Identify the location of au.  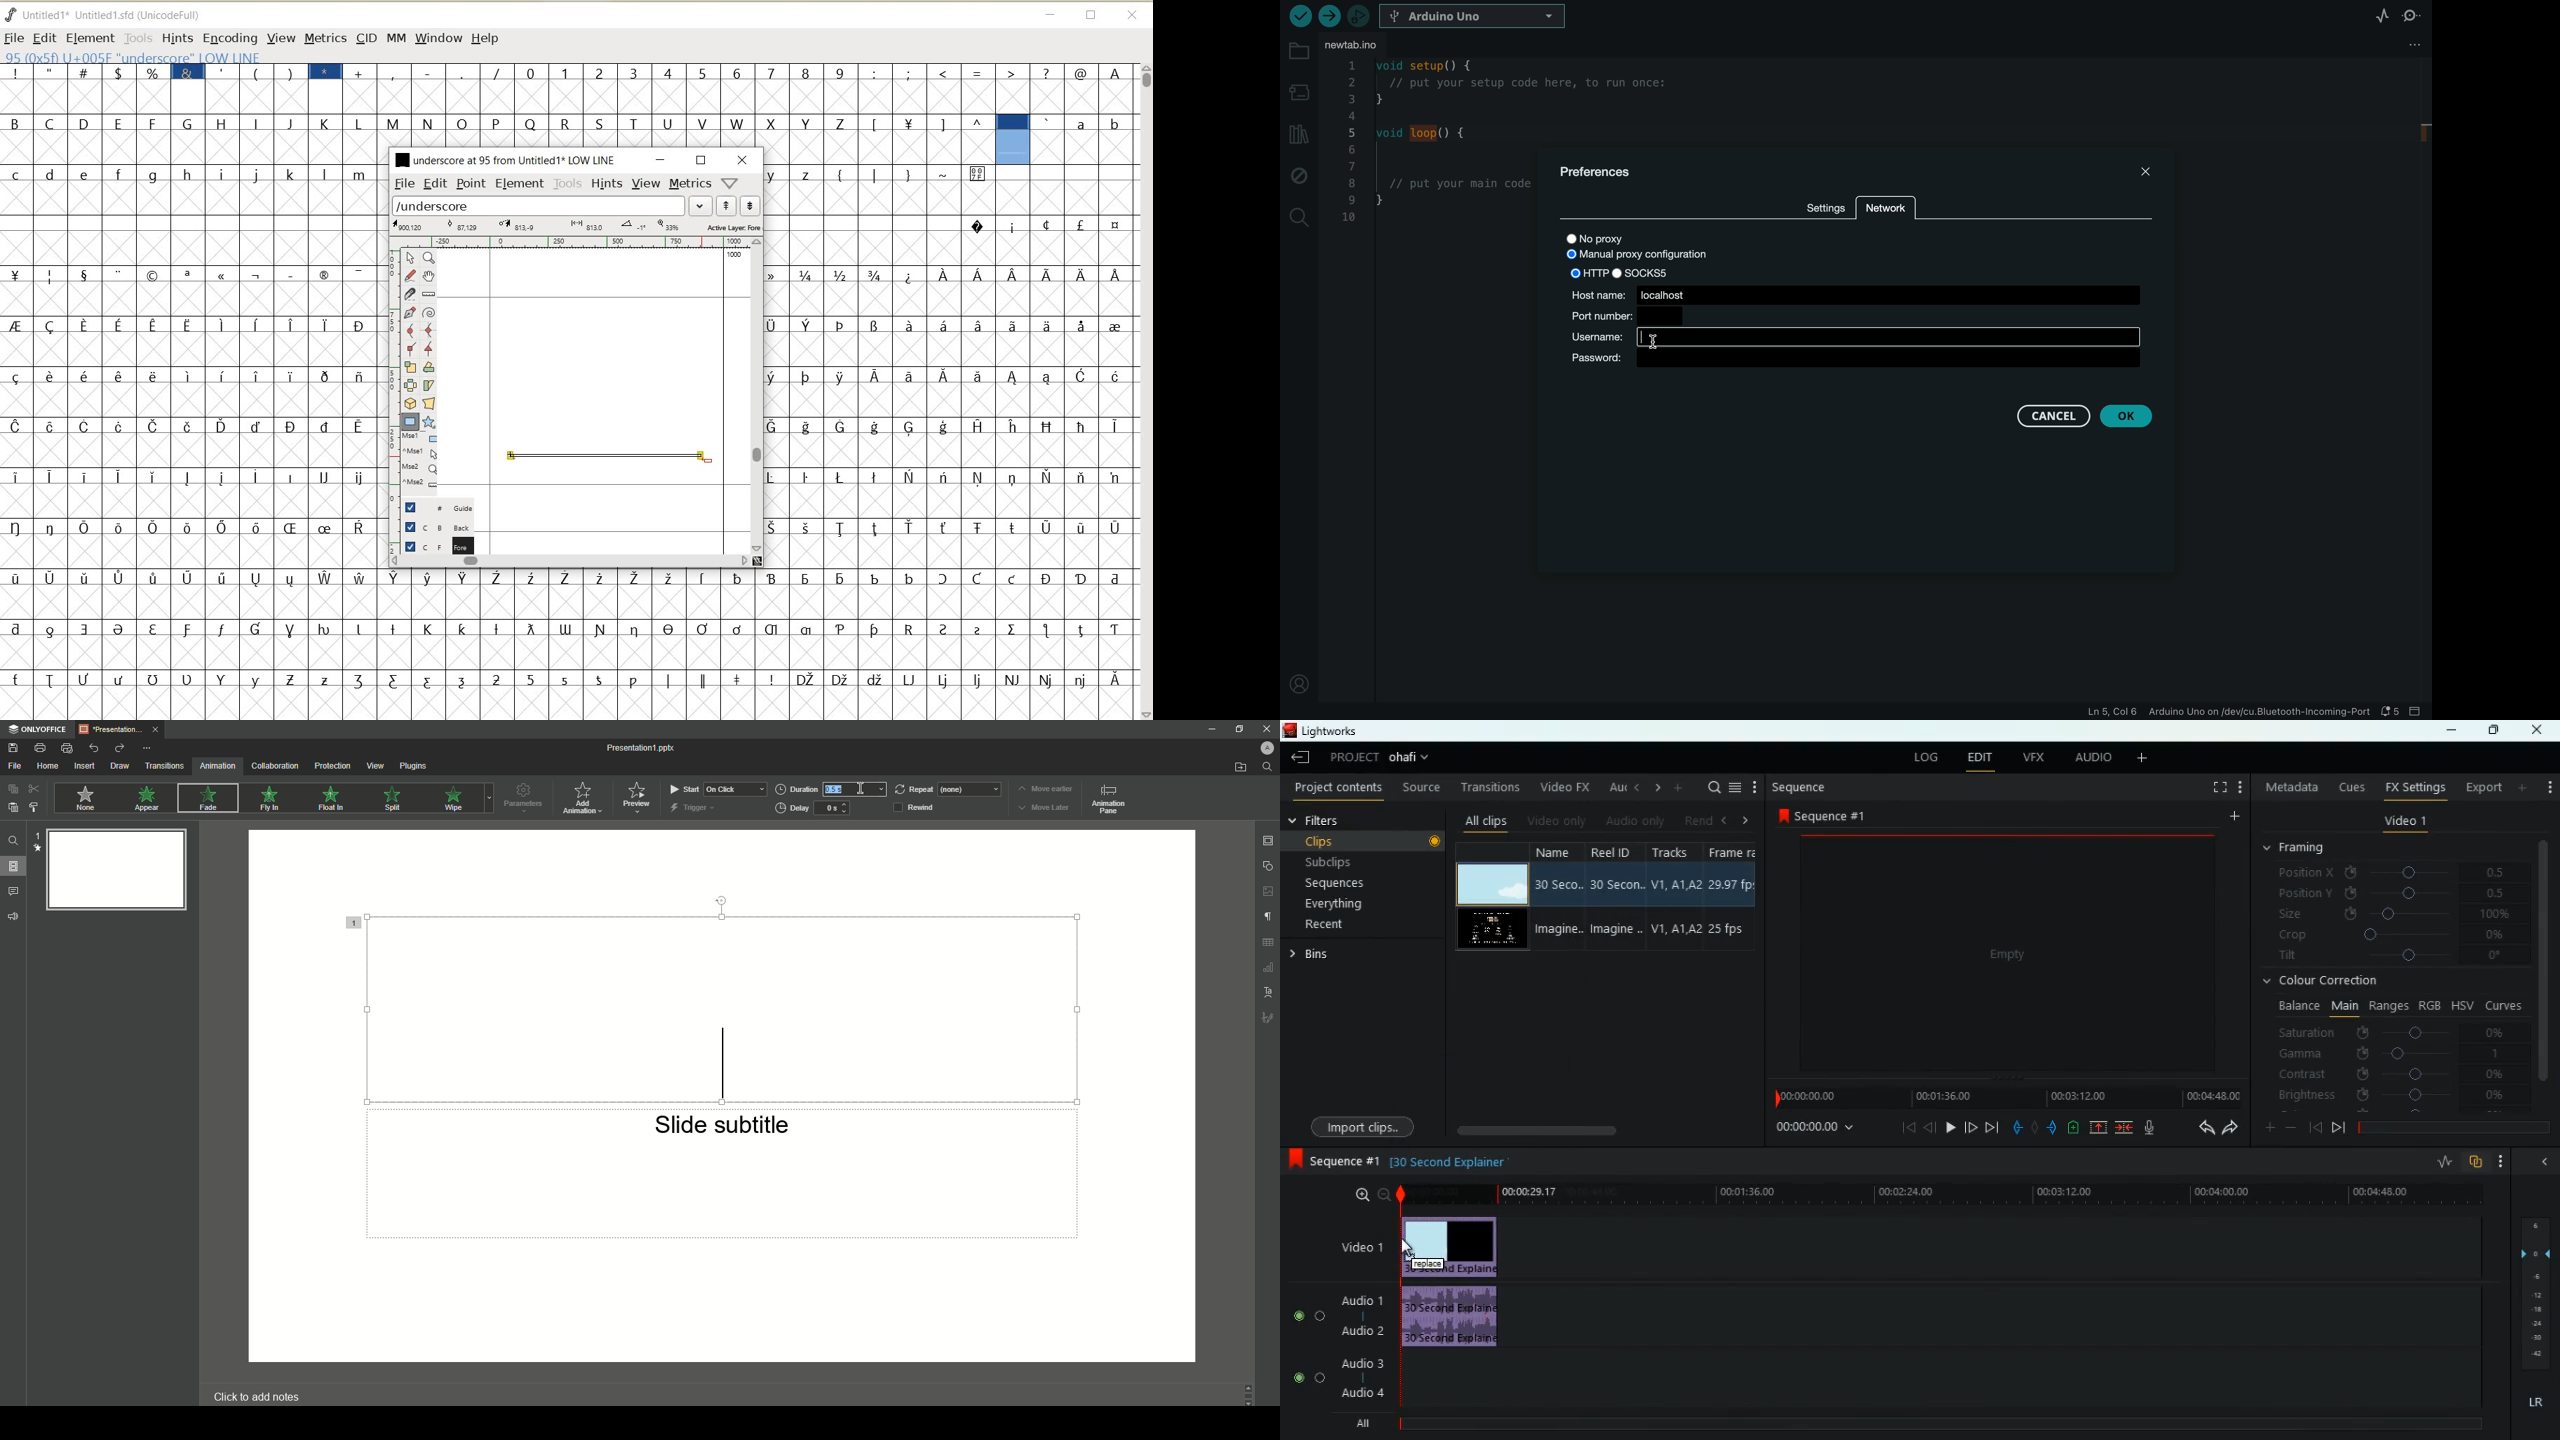
(1611, 787).